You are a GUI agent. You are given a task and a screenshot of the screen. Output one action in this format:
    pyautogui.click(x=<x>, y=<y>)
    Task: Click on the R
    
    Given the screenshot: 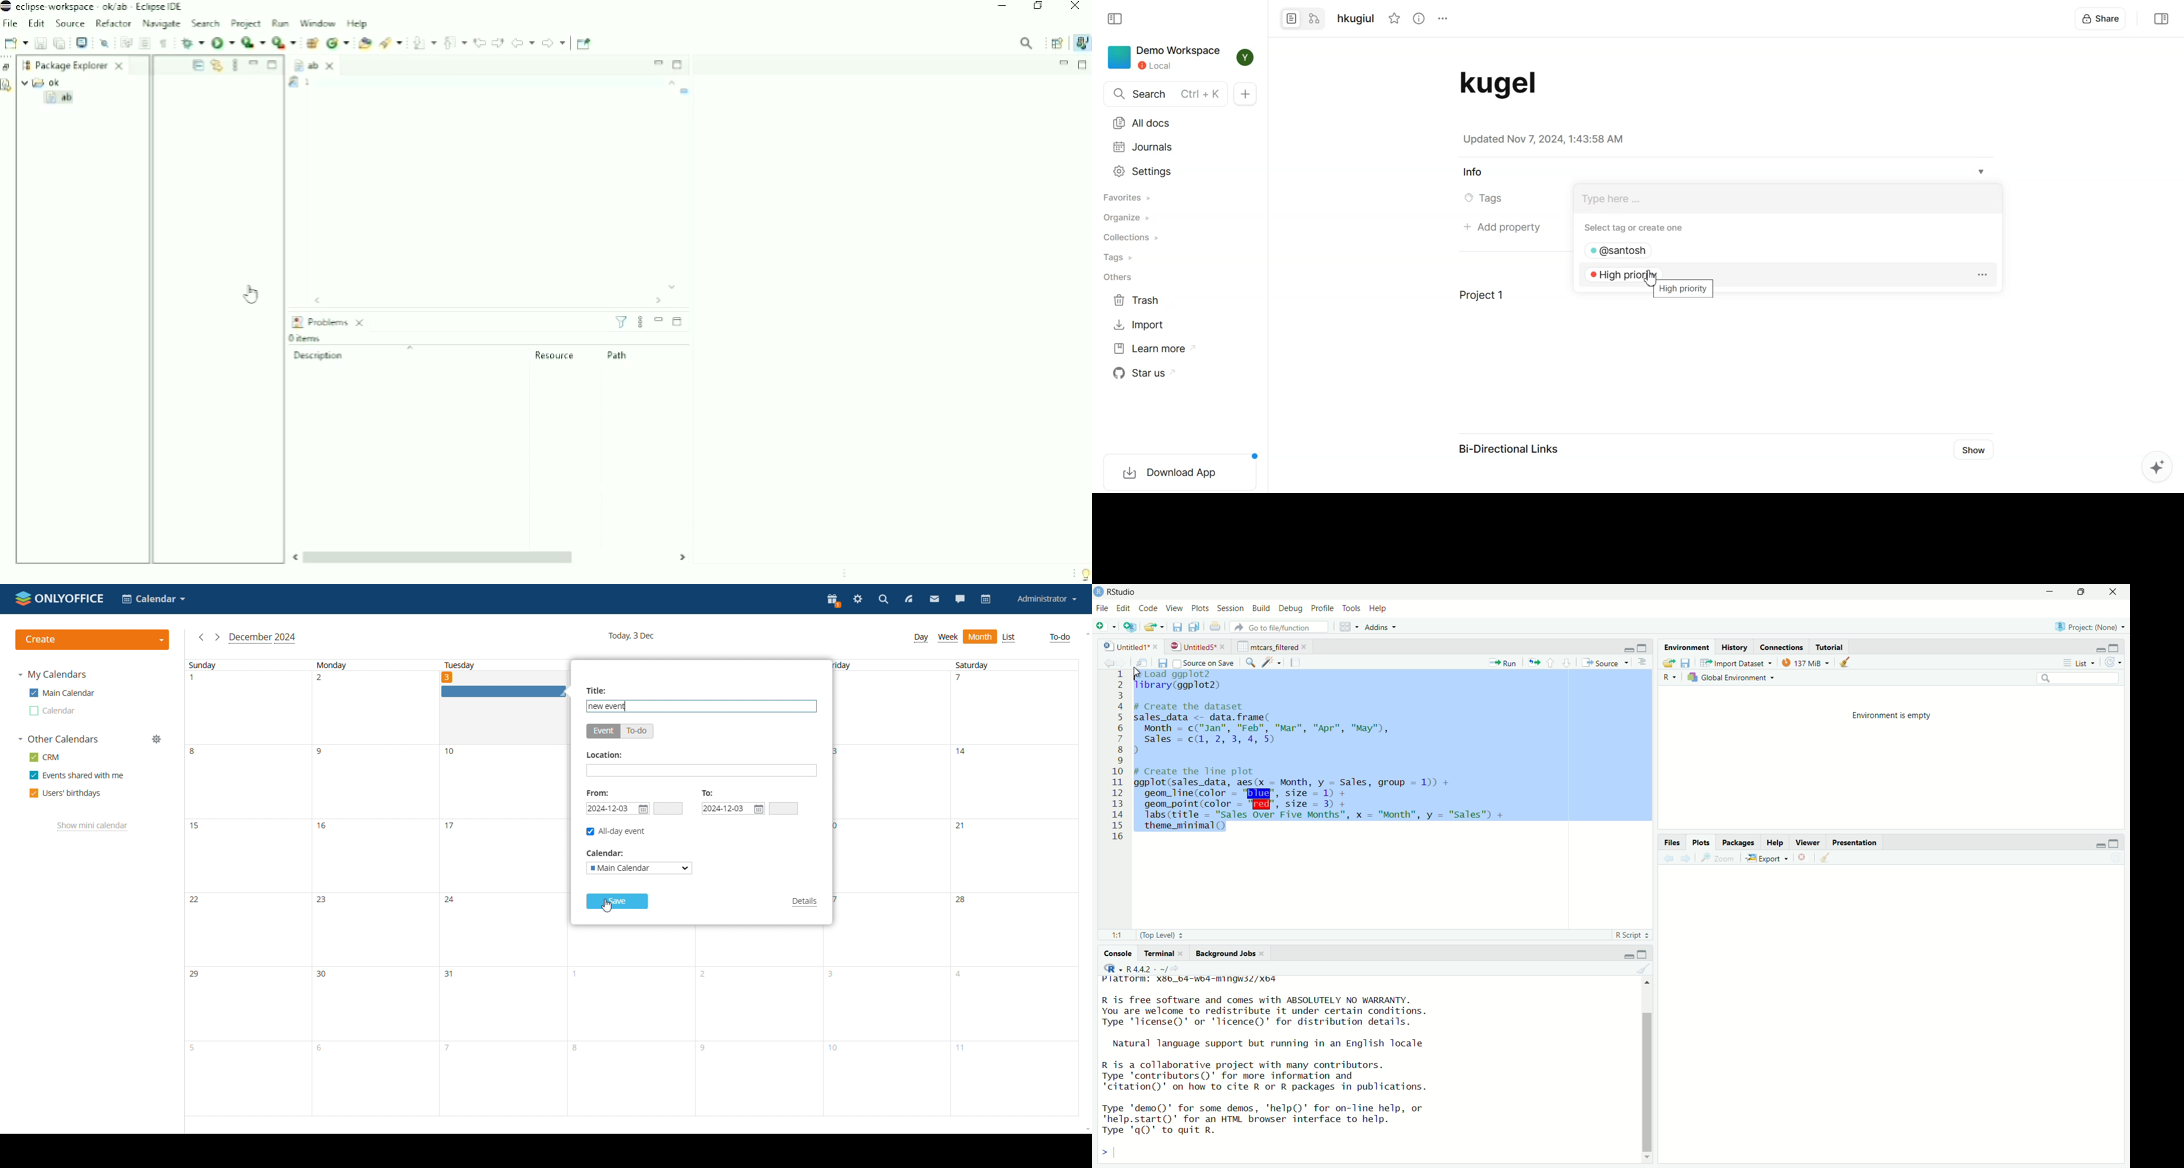 What is the action you would take?
    pyautogui.click(x=1670, y=678)
    